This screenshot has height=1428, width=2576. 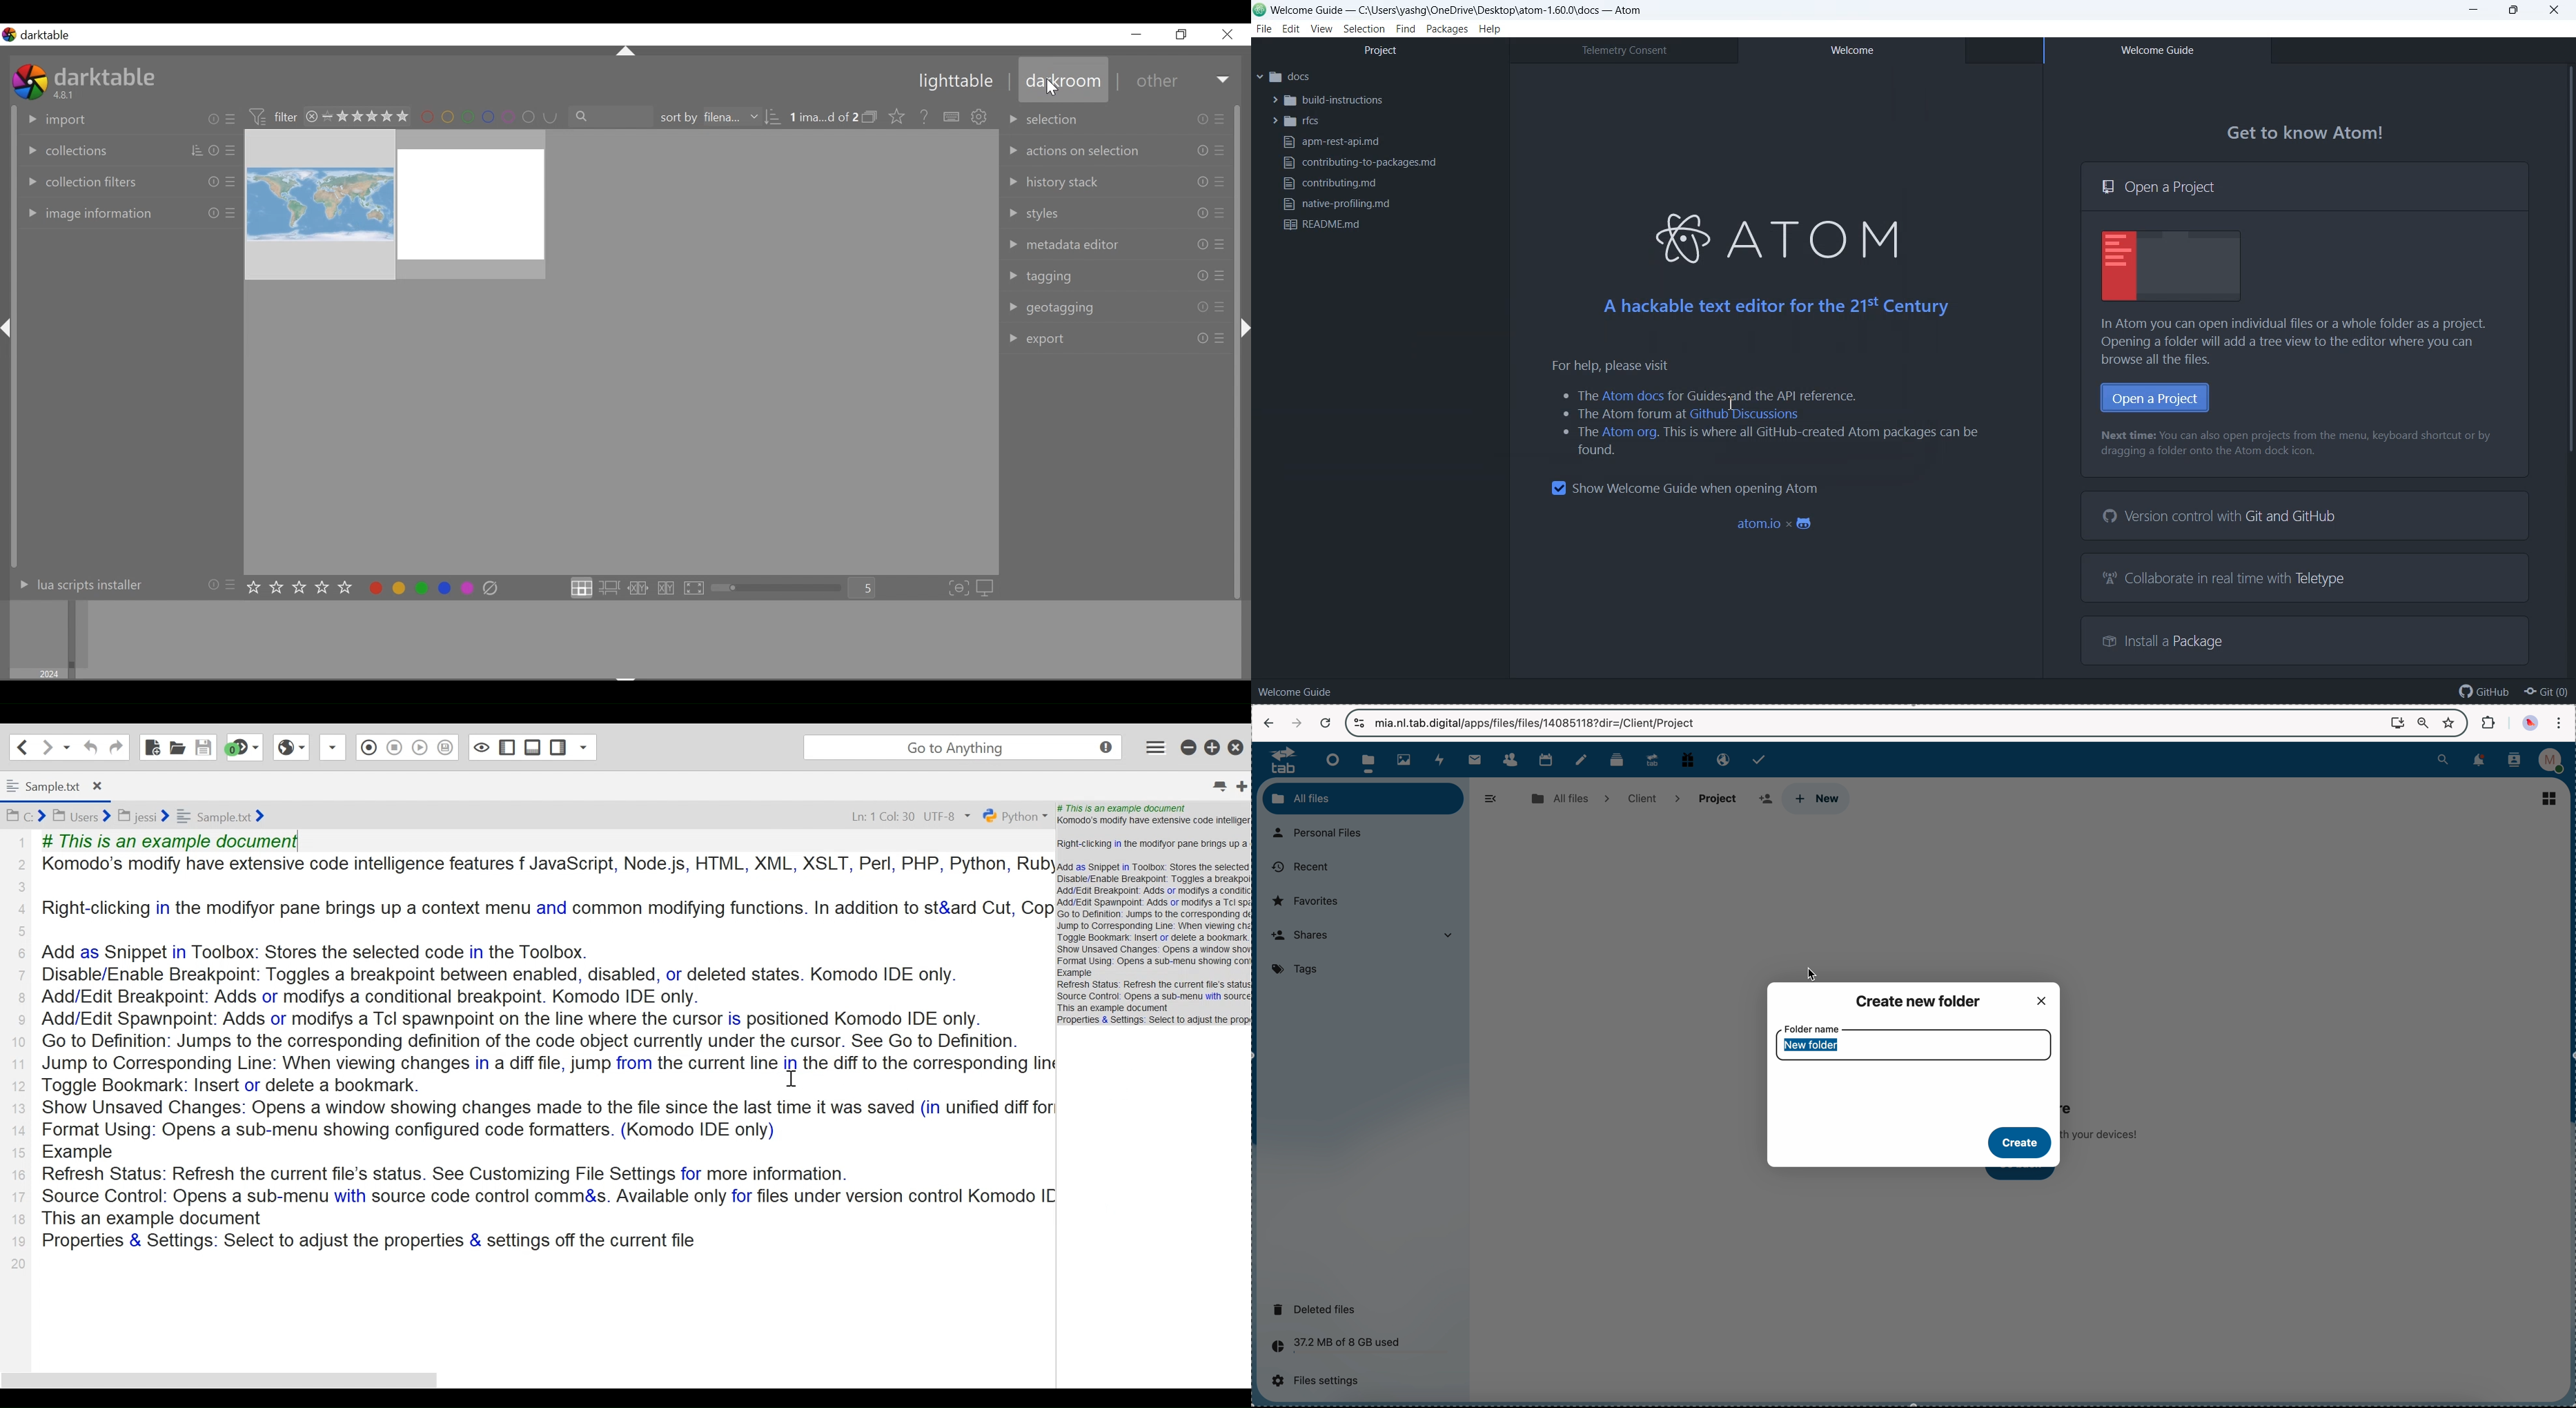 I want to click on click to enter zoomable lighttable layout, so click(x=612, y=589).